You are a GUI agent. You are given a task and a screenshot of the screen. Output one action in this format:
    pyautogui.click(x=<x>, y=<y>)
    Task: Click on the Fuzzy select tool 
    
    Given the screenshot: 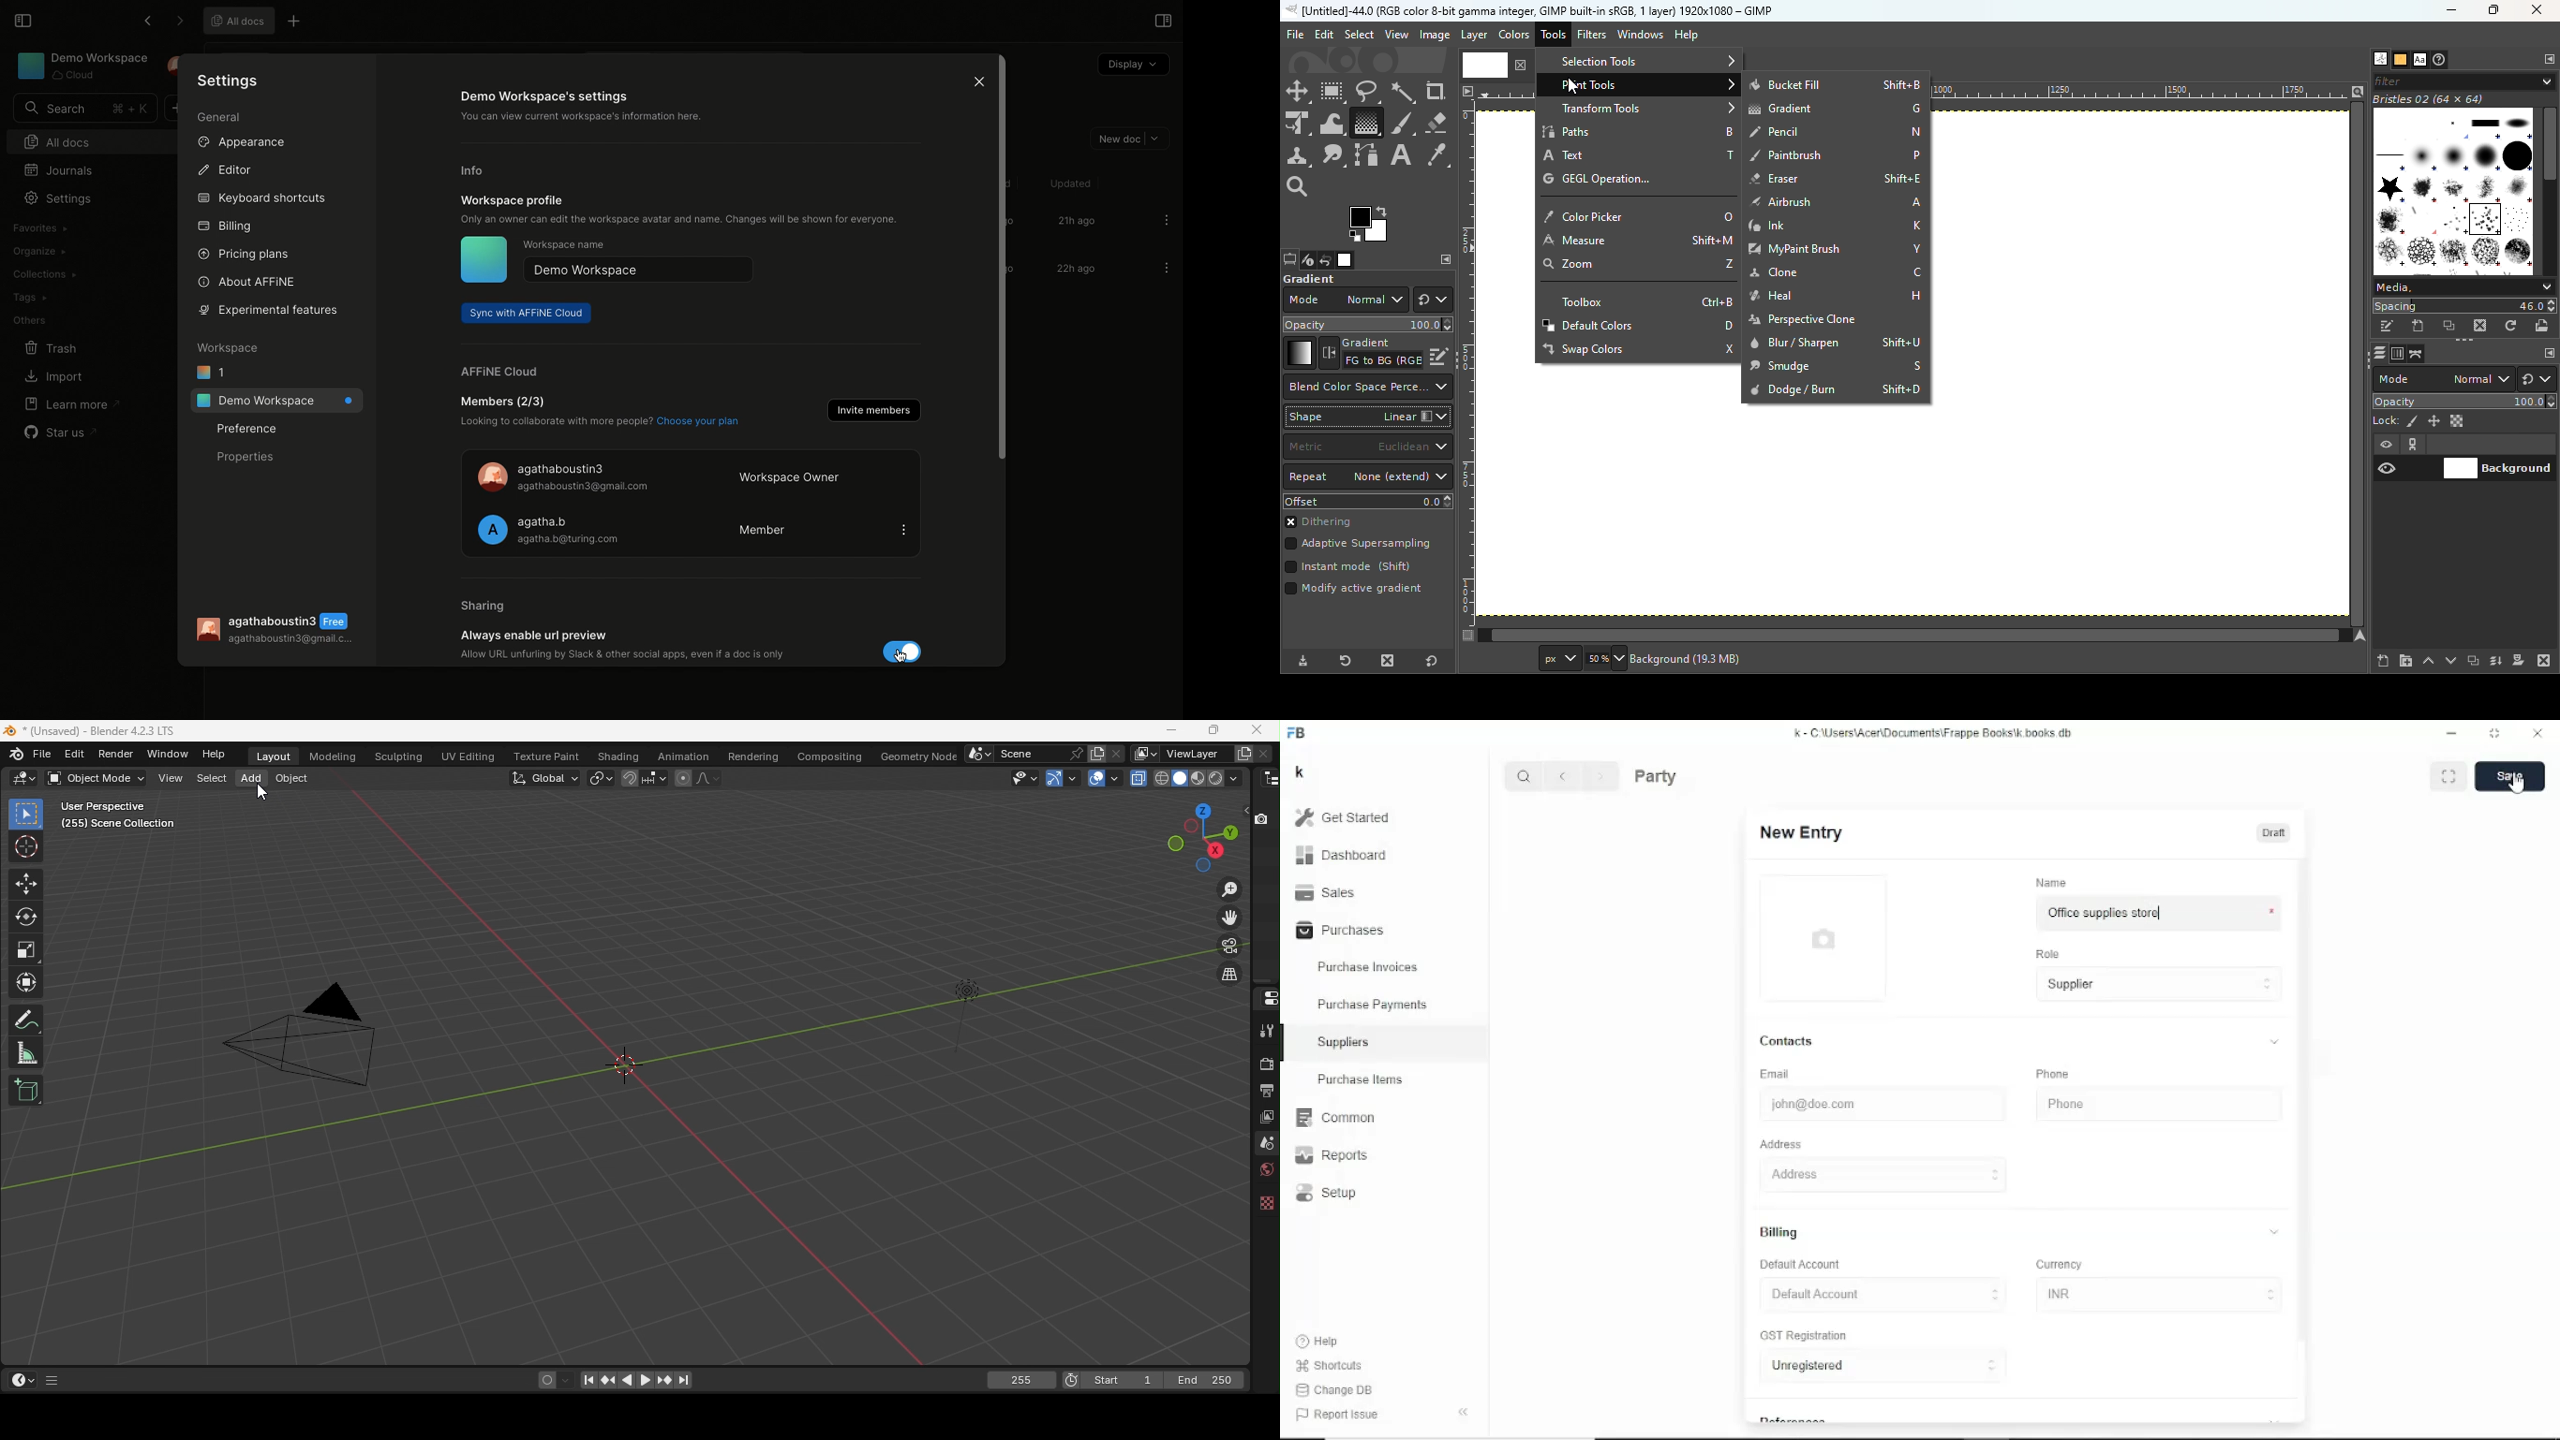 What is the action you would take?
    pyautogui.click(x=1404, y=92)
    